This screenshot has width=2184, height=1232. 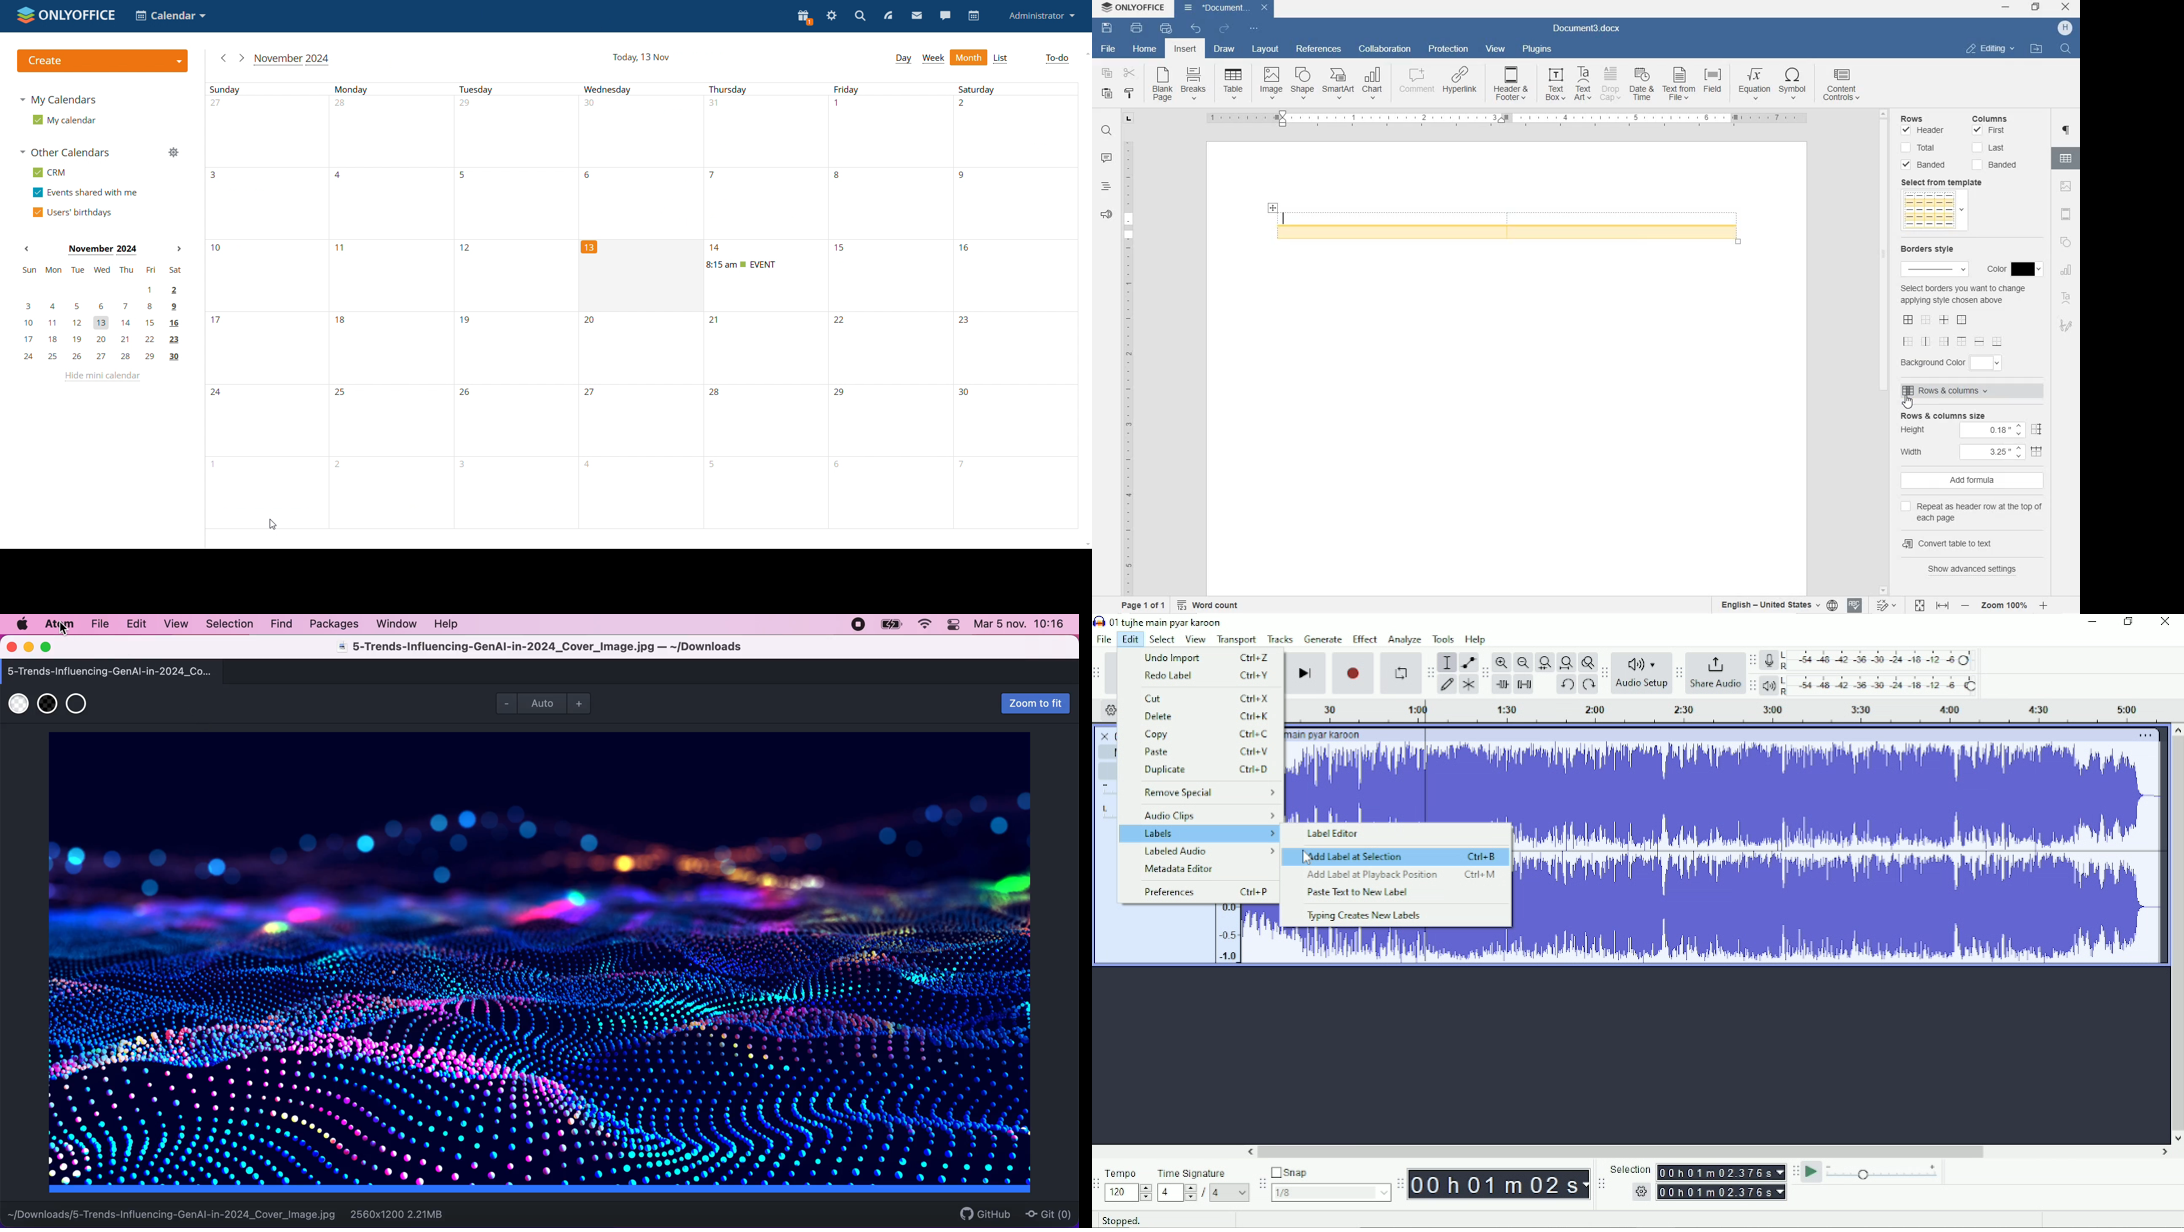 I want to click on Blank Page, so click(x=1163, y=85).